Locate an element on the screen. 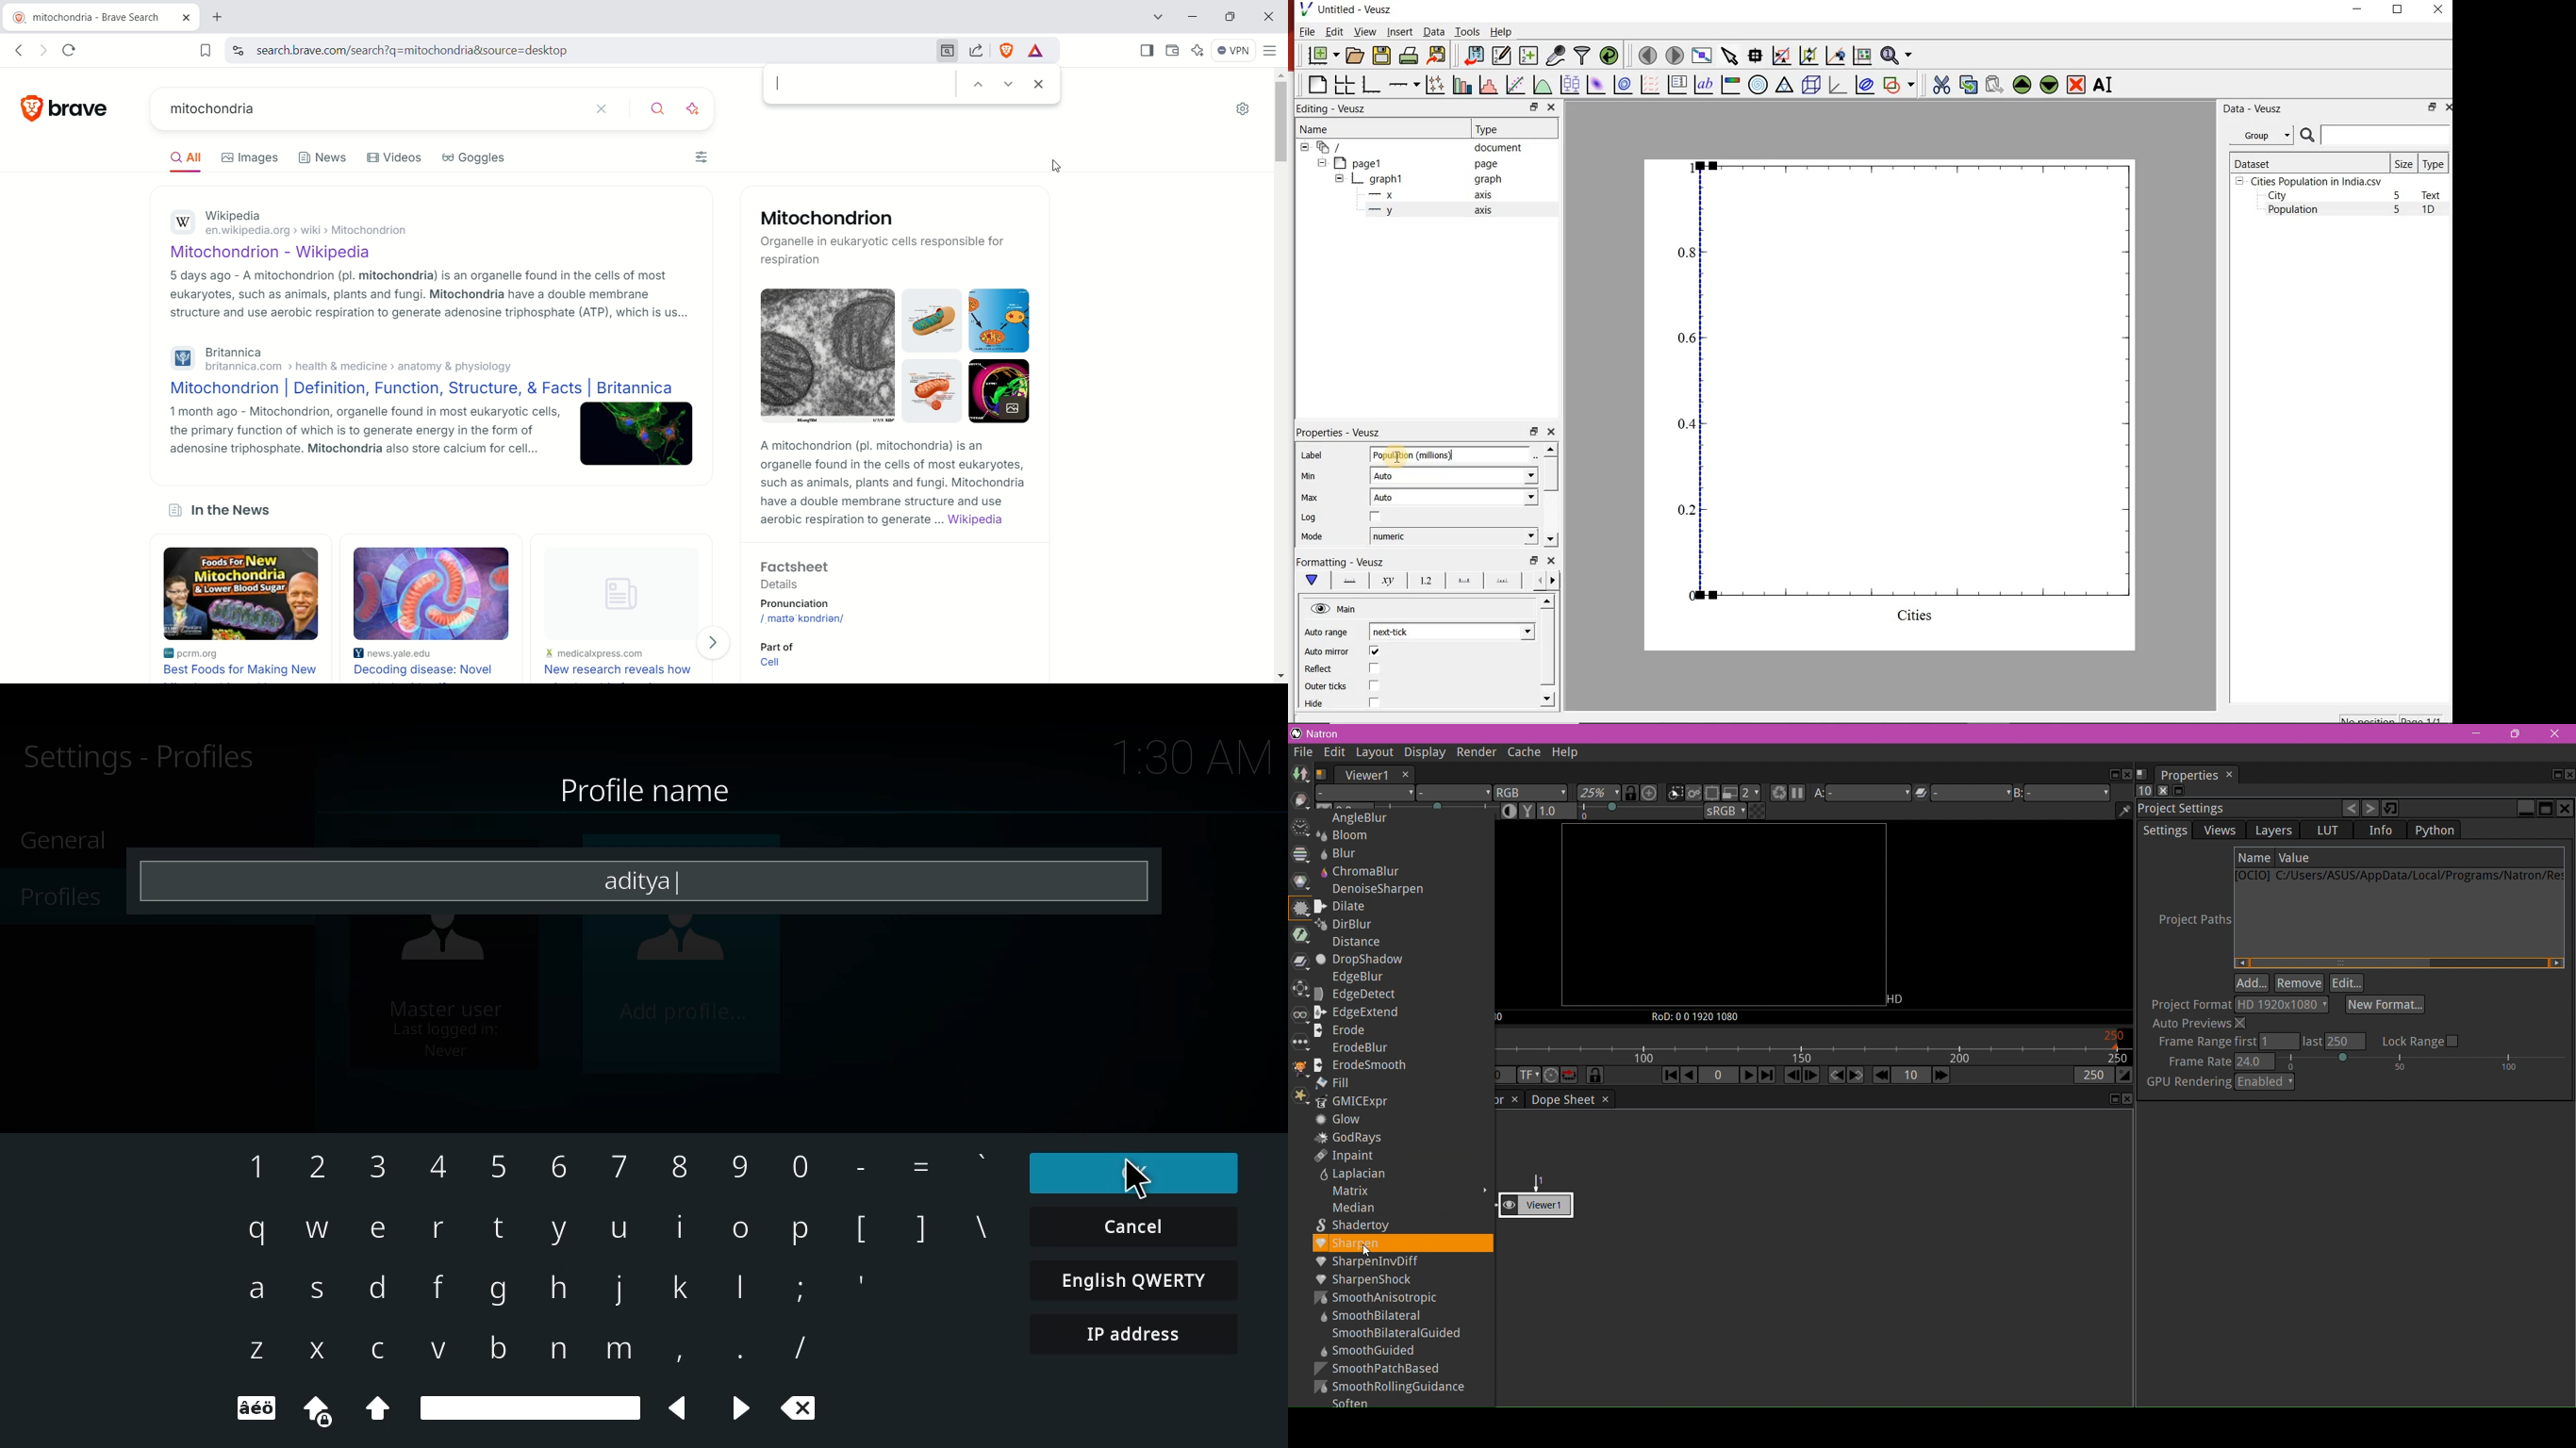 This screenshot has width=2576, height=1456. numeric is located at coordinates (1453, 536).